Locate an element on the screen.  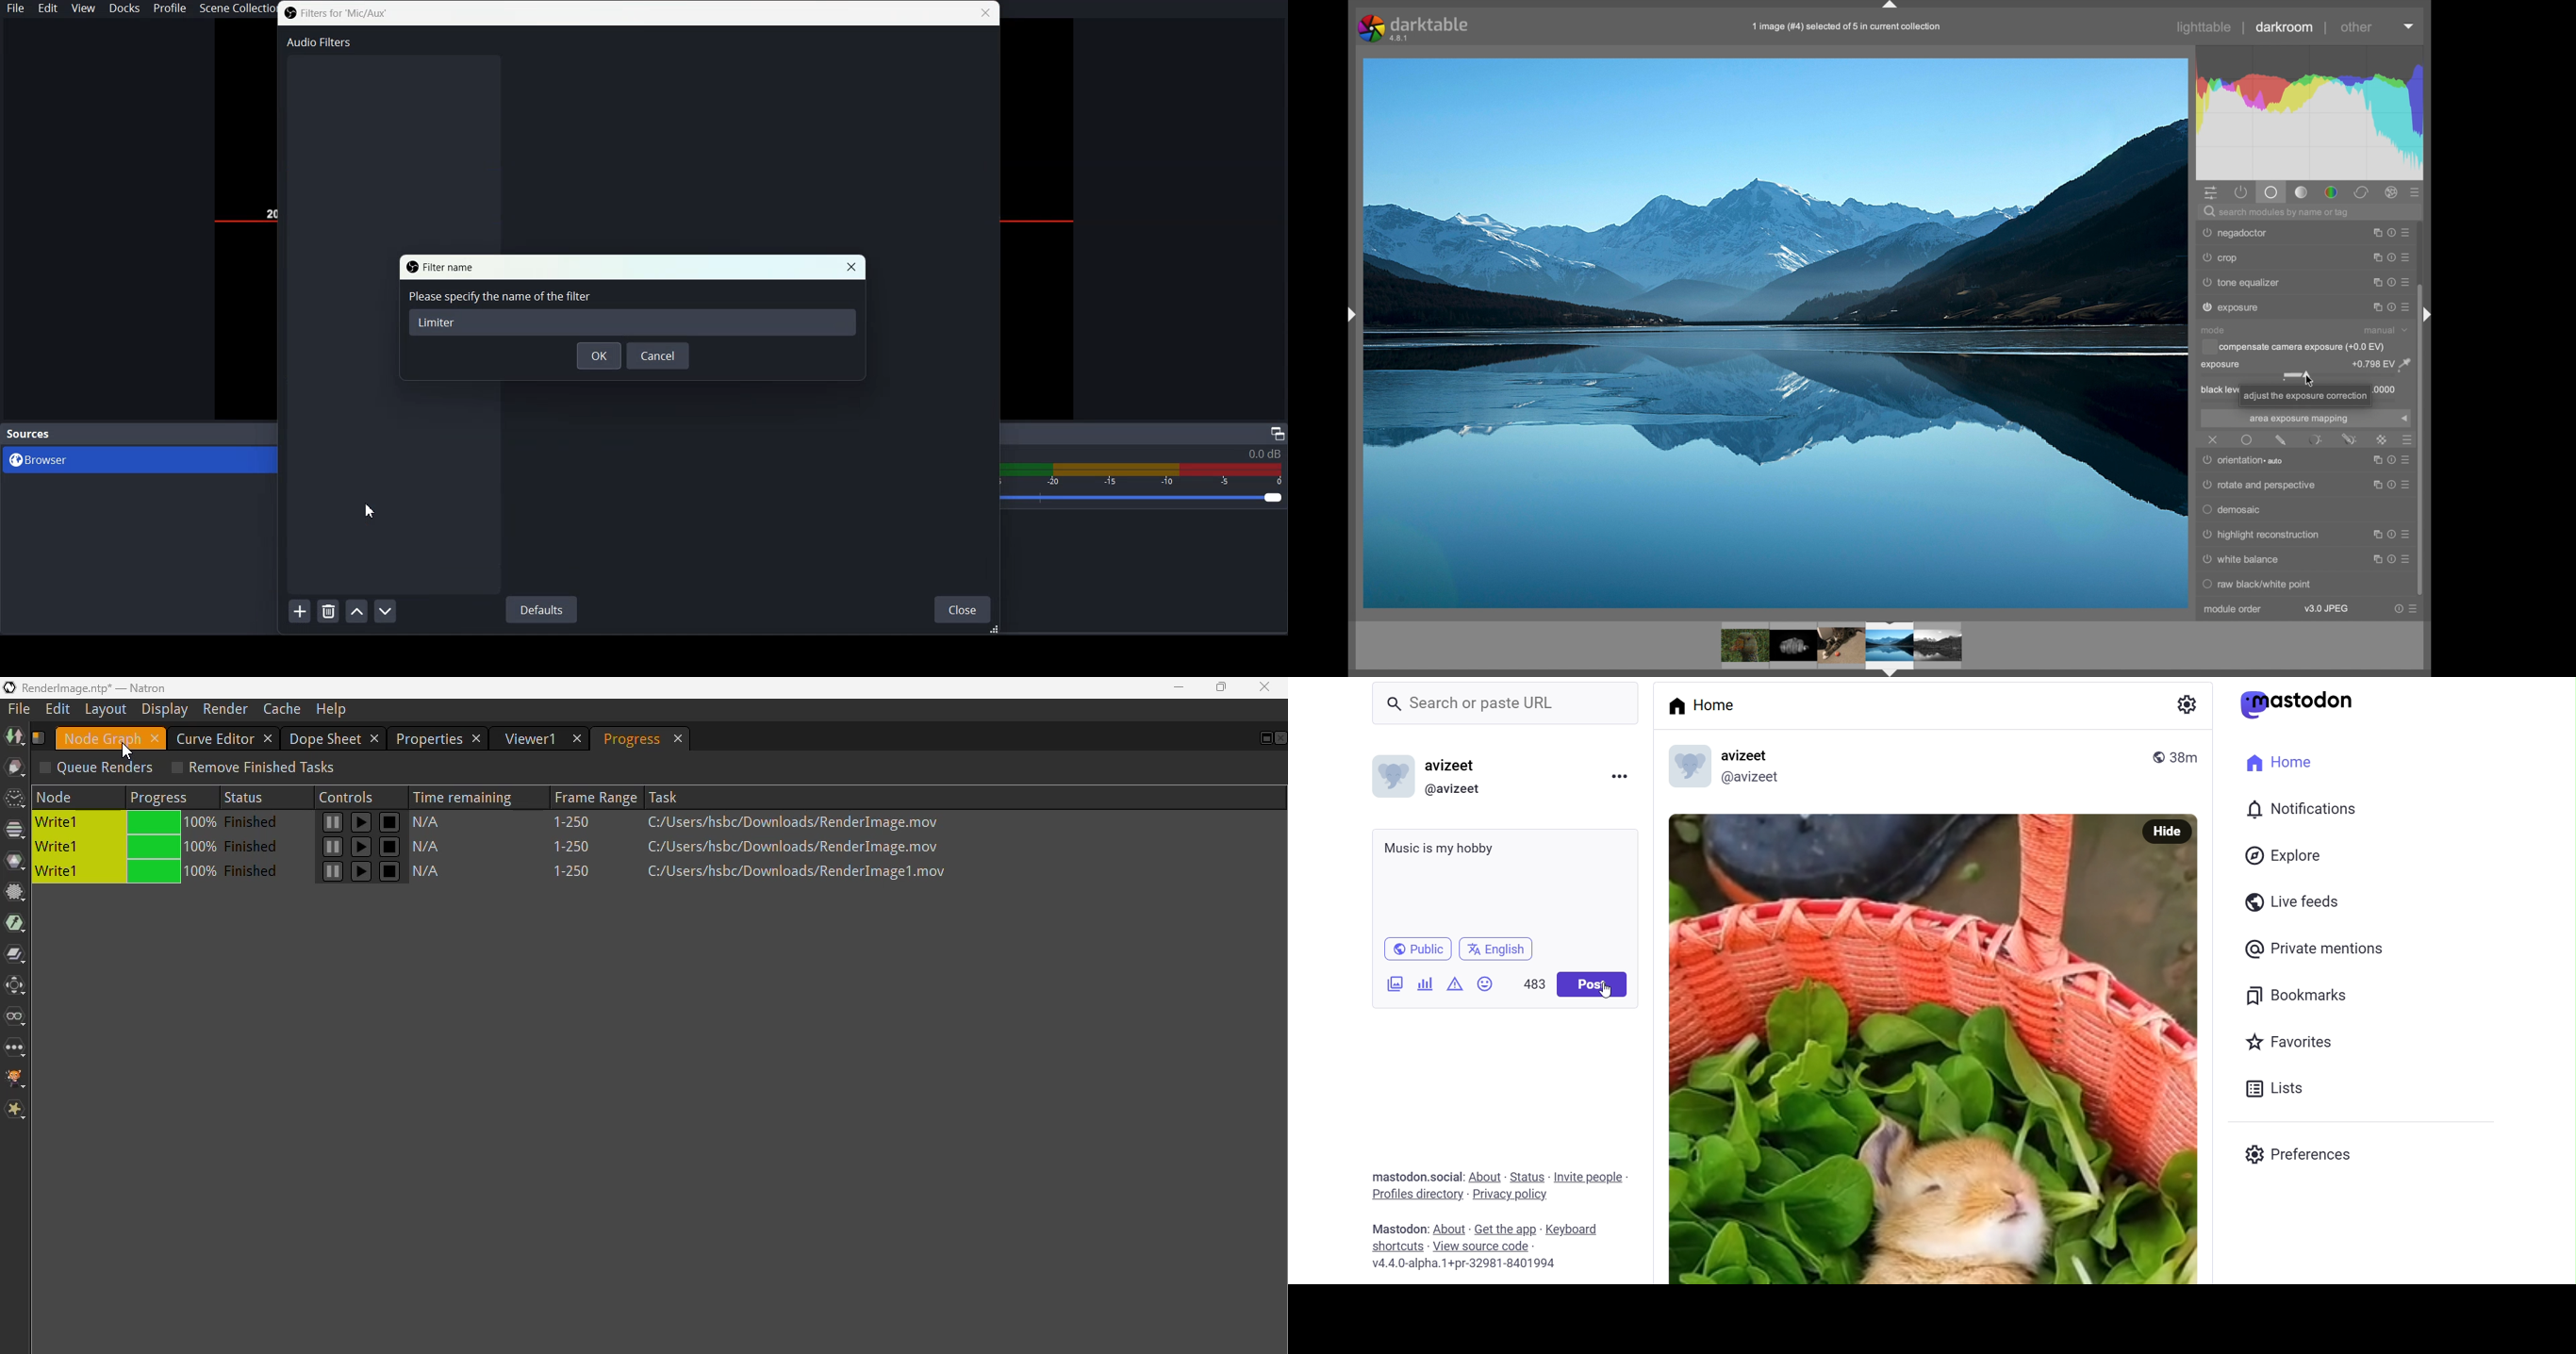
Data Content is located at coordinates (1456, 983).